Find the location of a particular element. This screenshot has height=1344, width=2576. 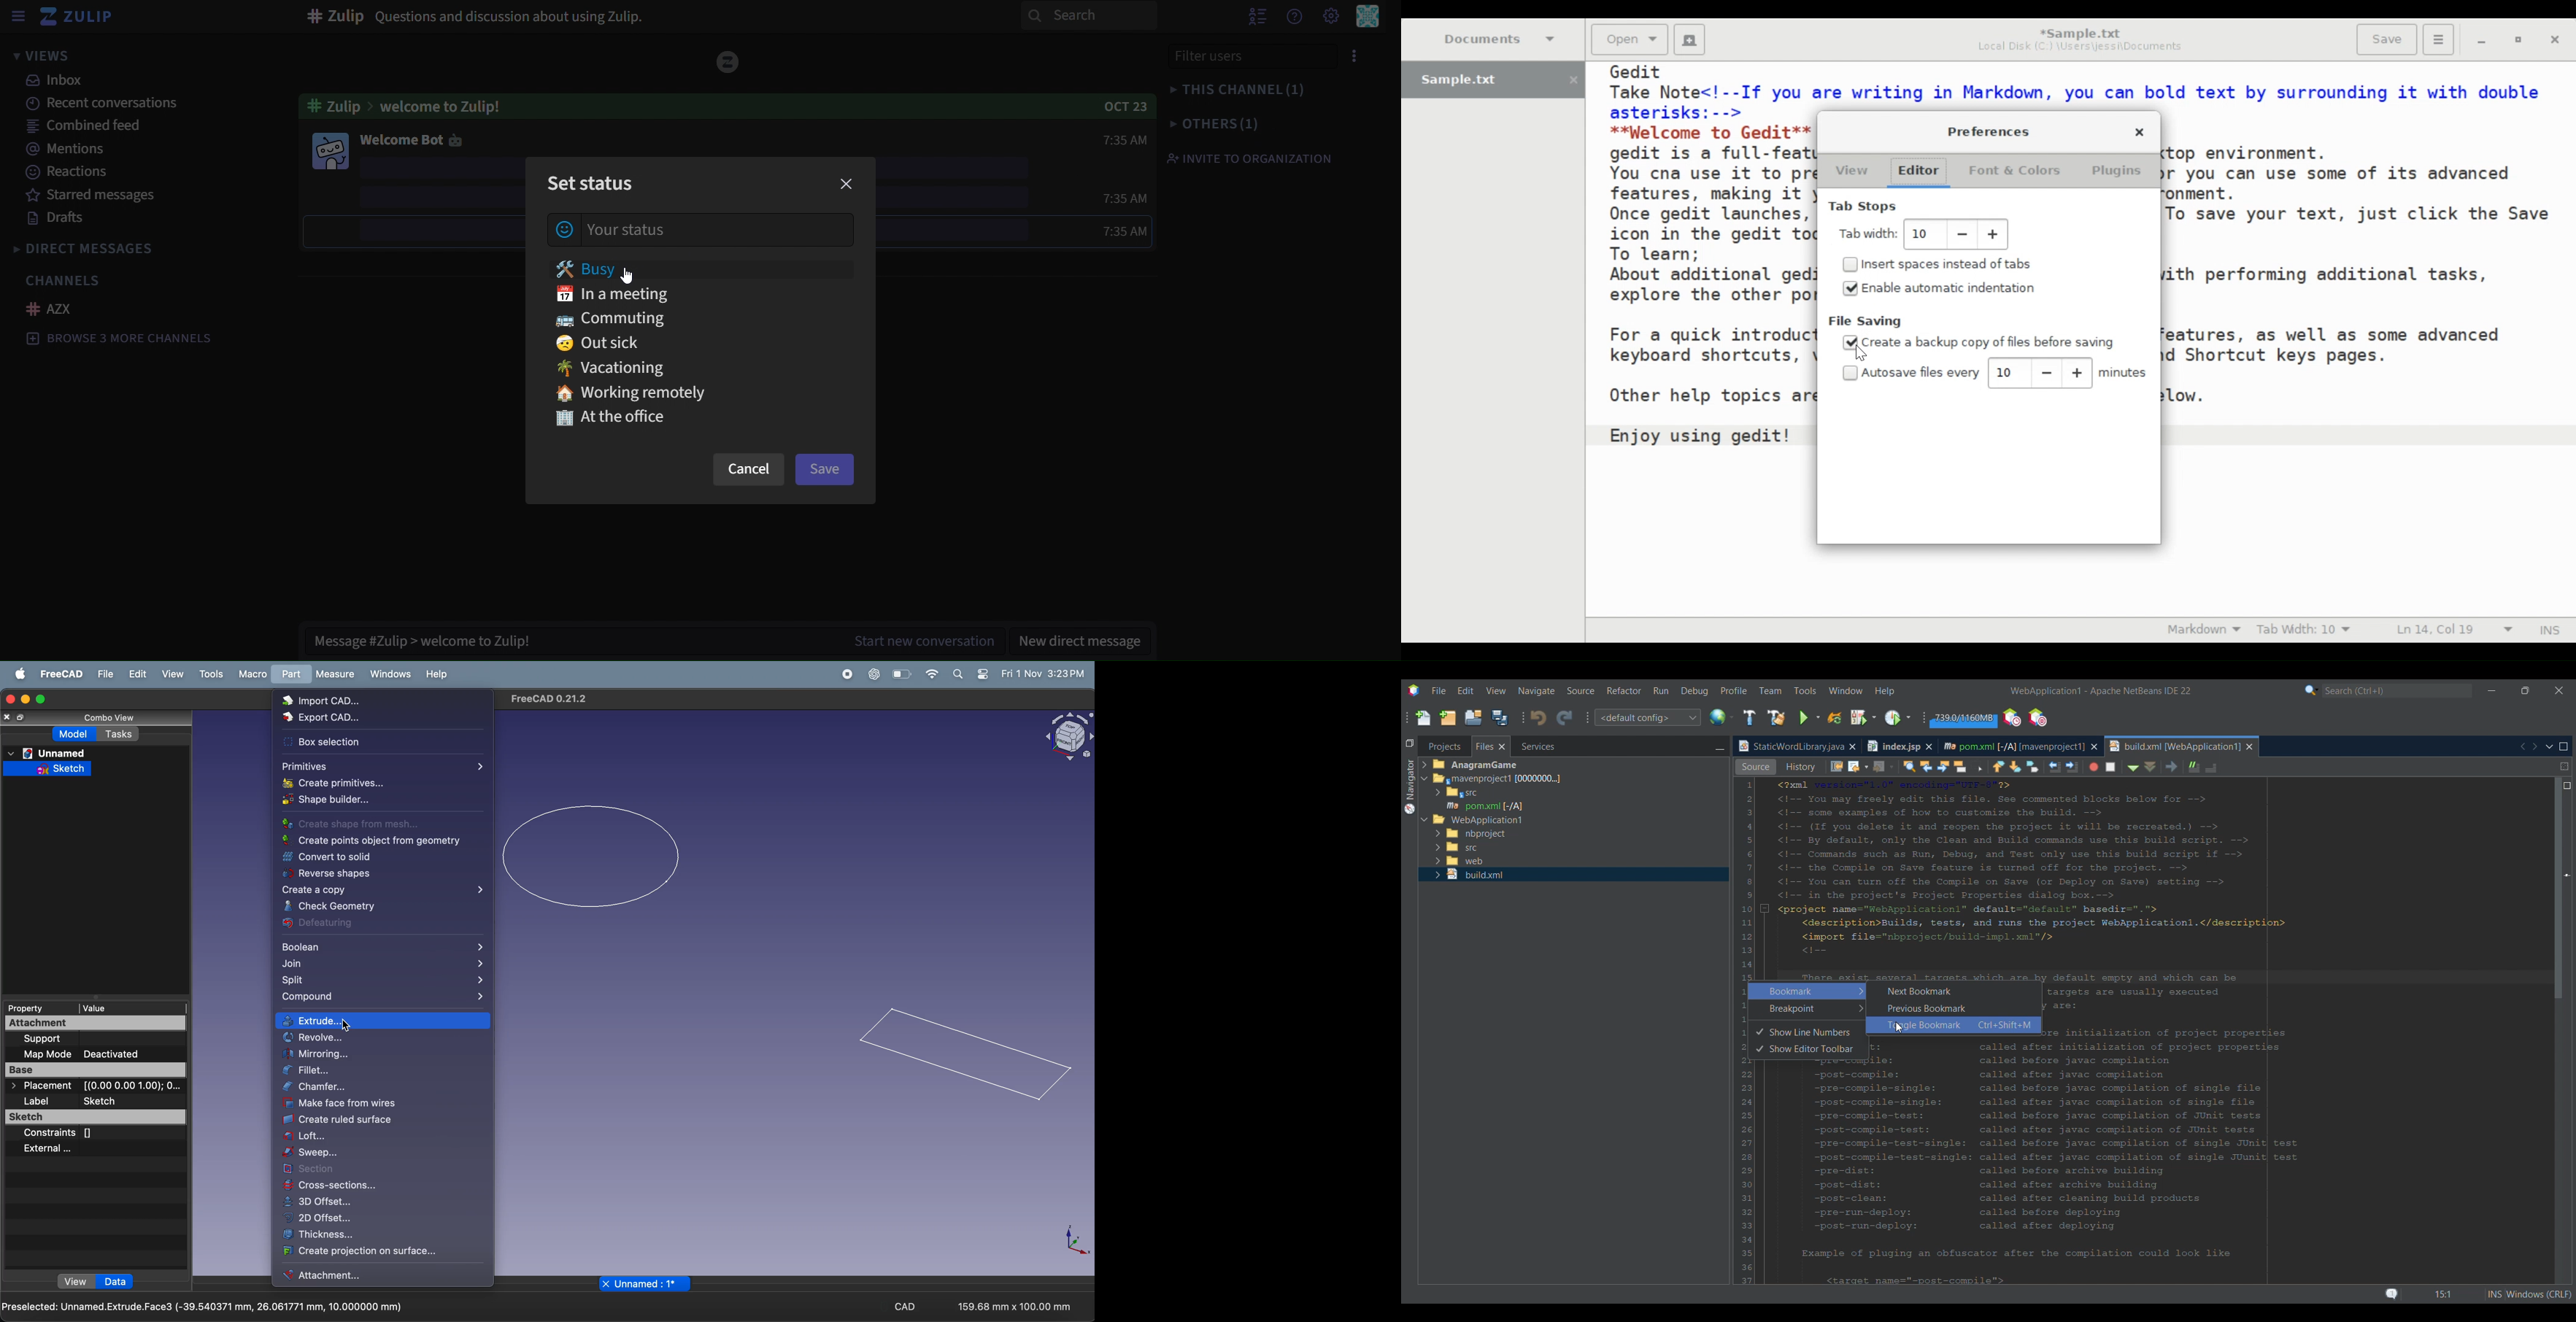

perssonal menu is located at coordinates (1367, 17).